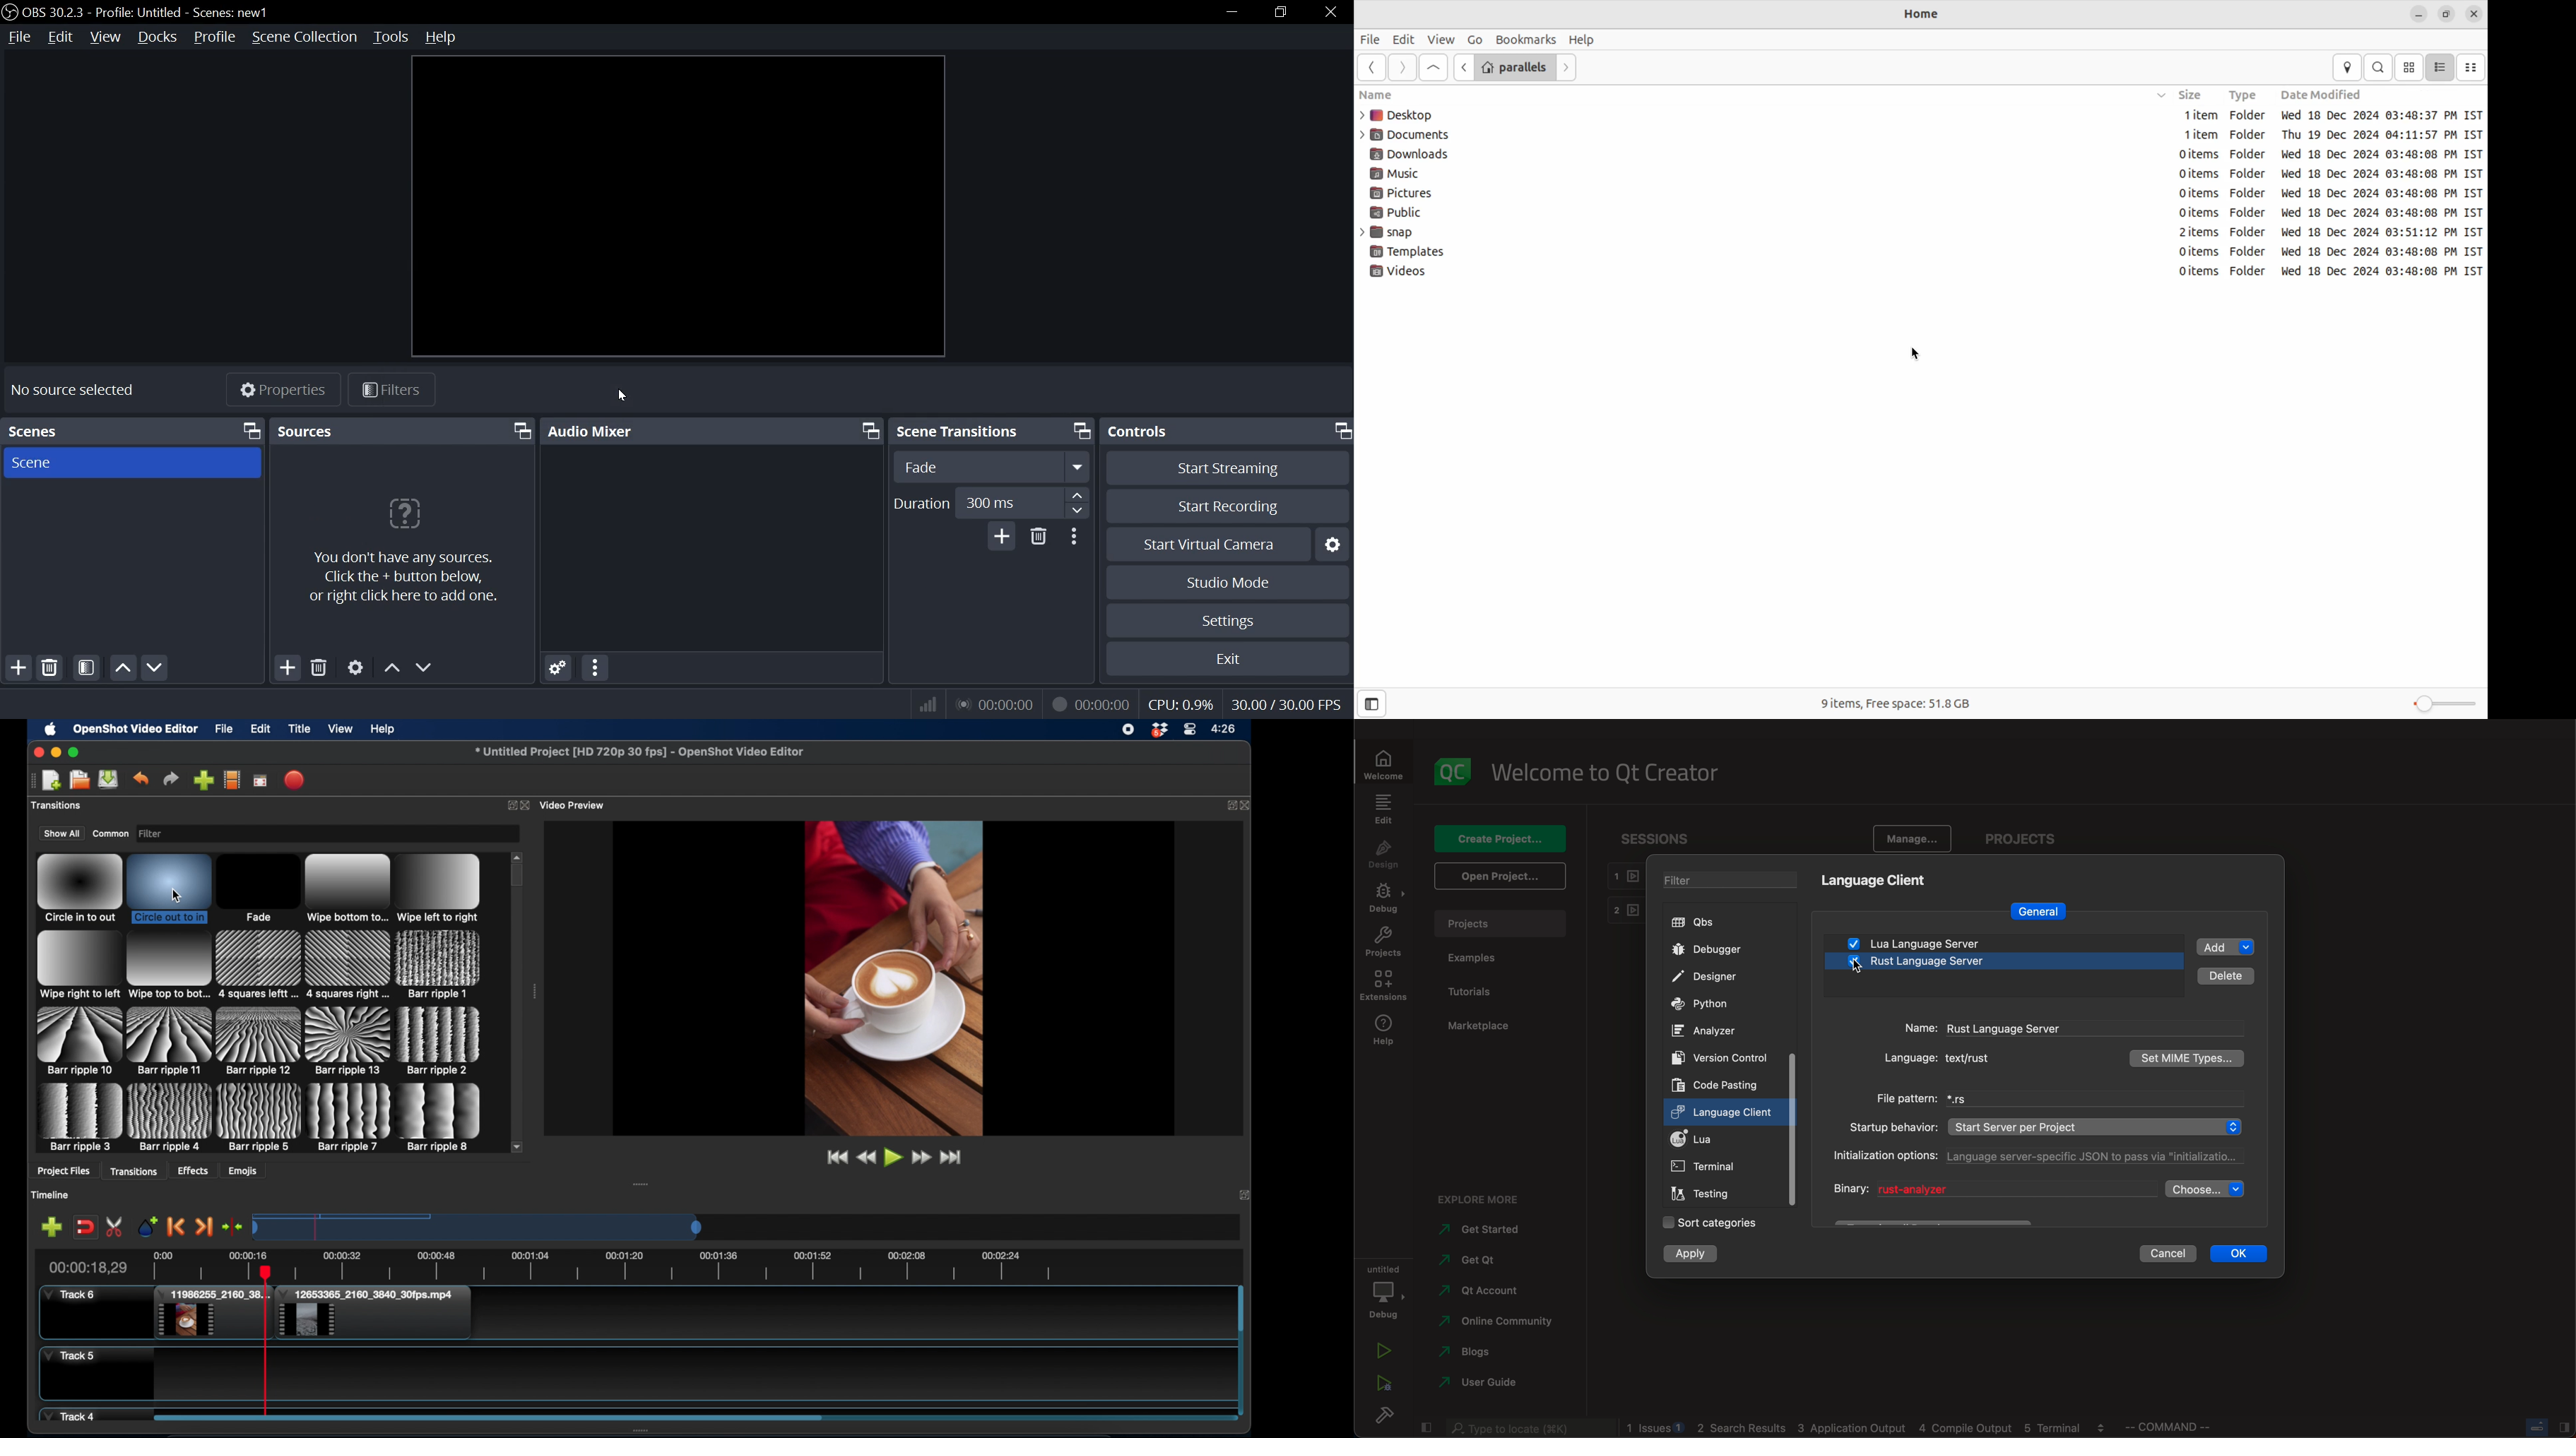  What do you see at coordinates (258, 965) in the screenshot?
I see `transition` at bounding box center [258, 965].